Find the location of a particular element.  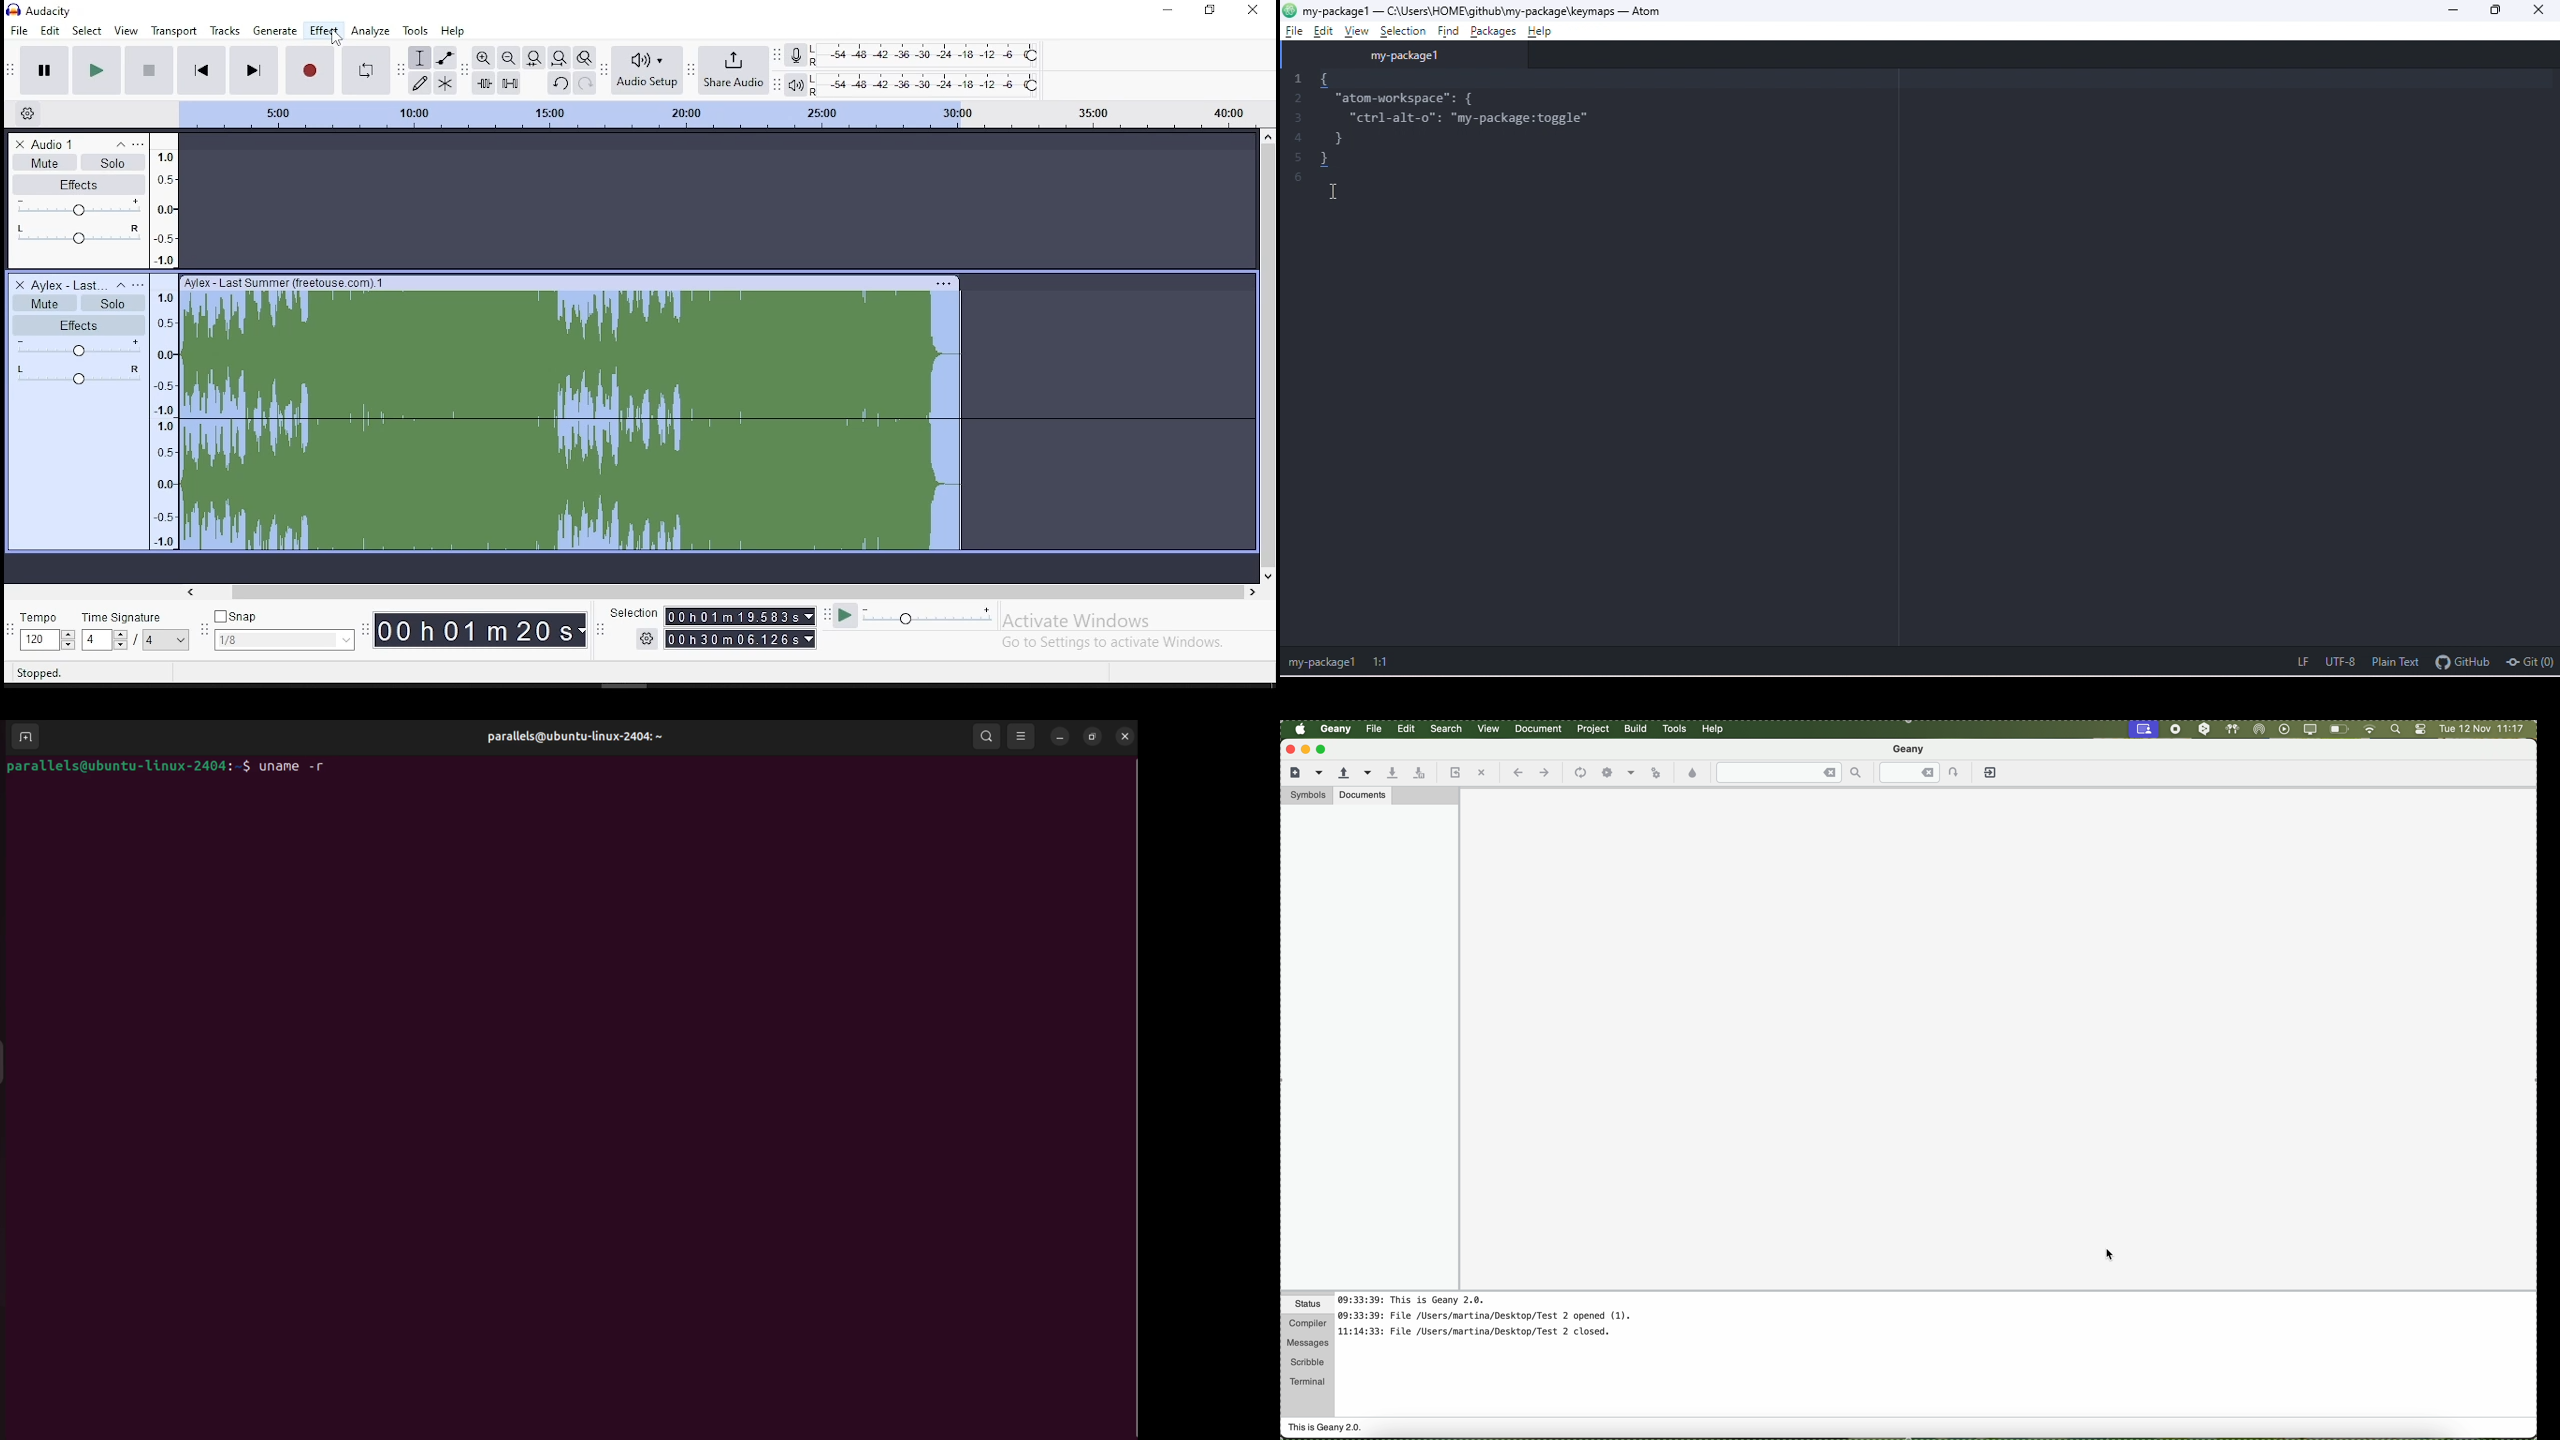

tools is located at coordinates (416, 31).